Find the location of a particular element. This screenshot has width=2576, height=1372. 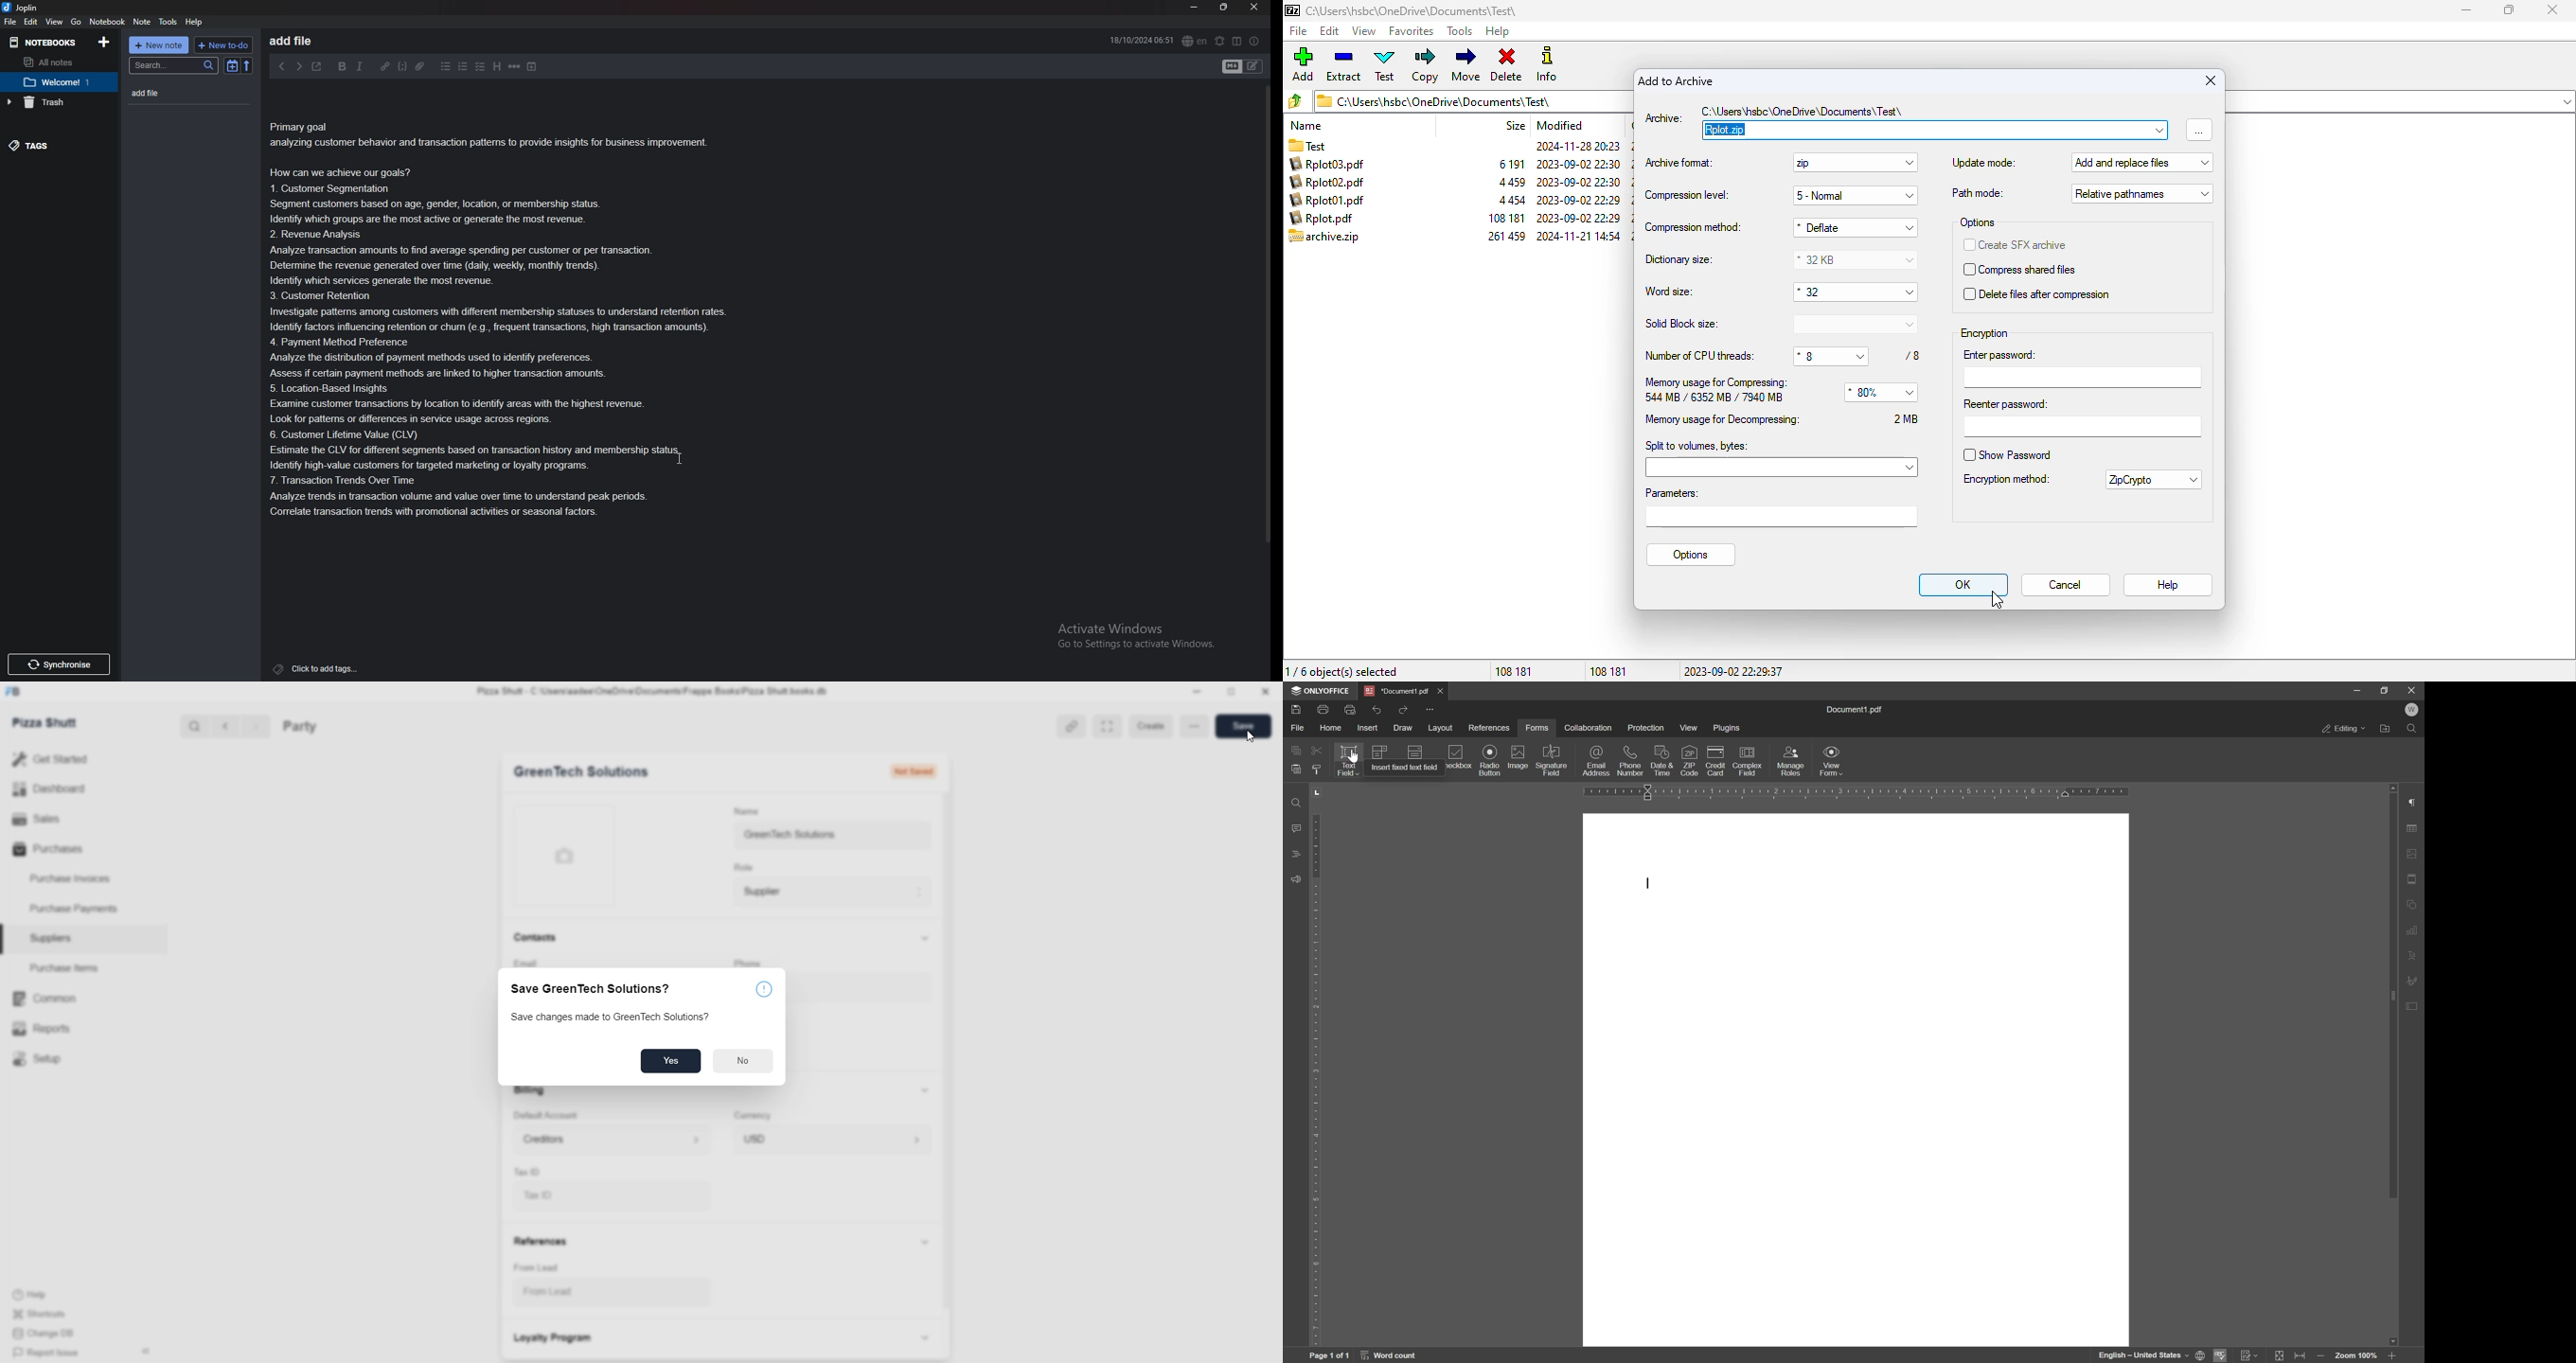

Title is located at coordinates (302, 42).